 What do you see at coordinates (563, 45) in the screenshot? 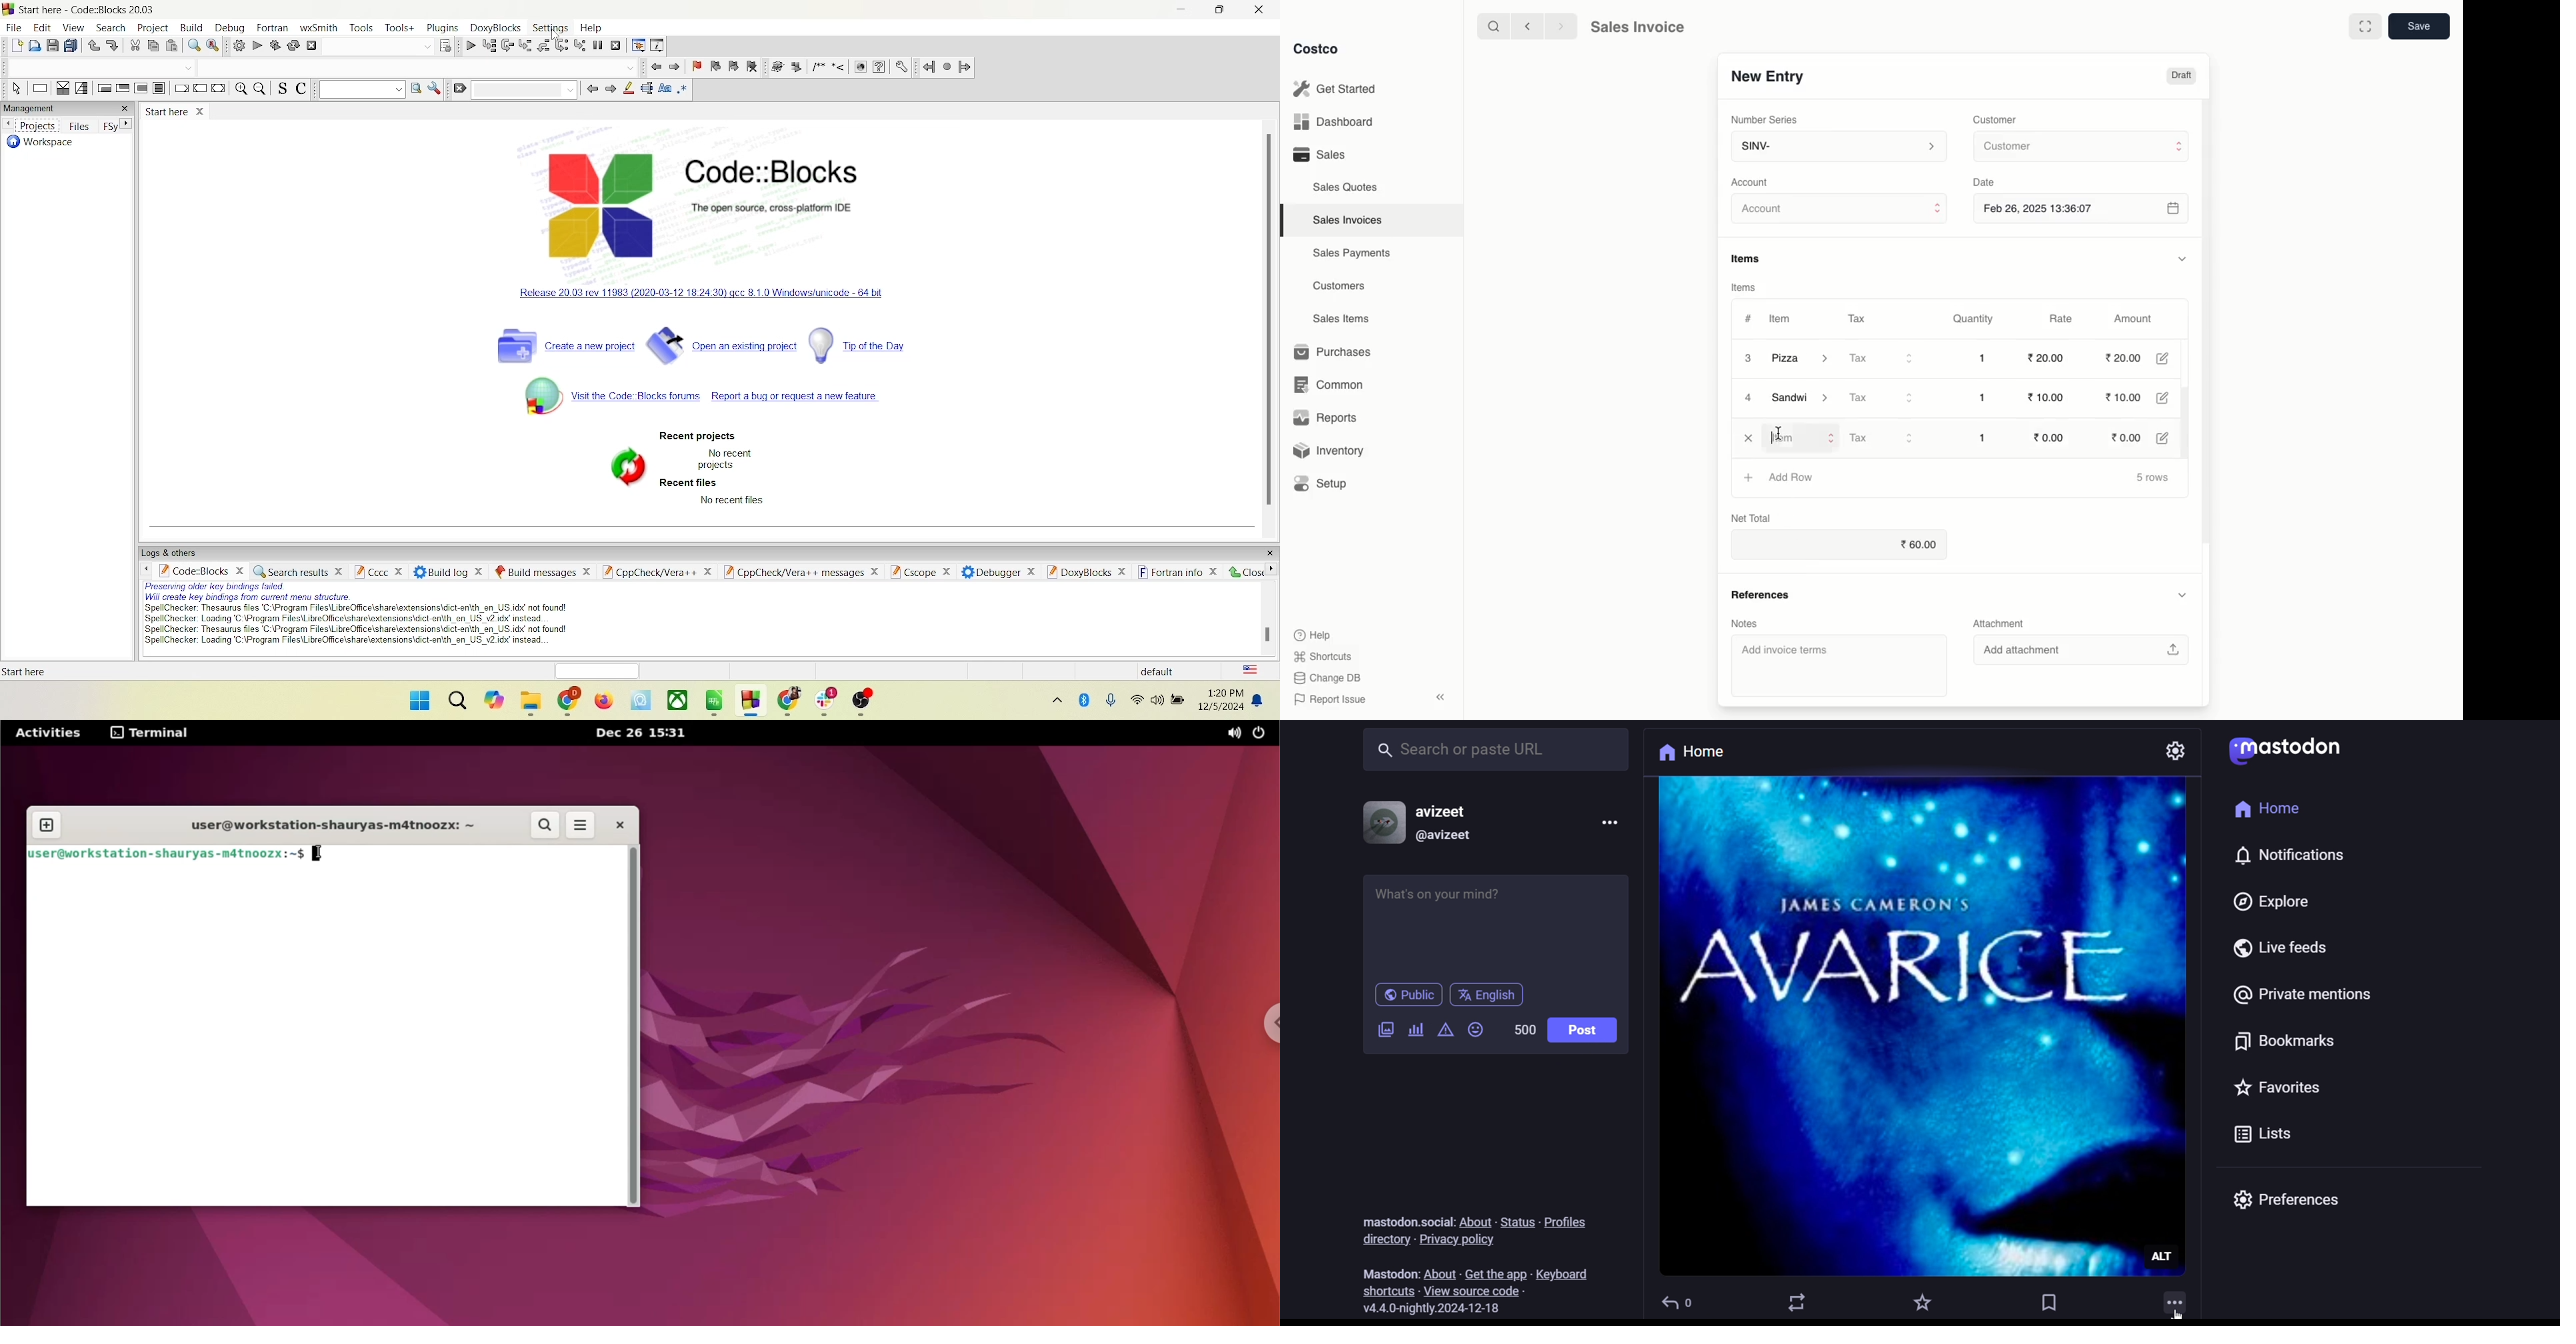
I see `next instruction` at bounding box center [563, 45].